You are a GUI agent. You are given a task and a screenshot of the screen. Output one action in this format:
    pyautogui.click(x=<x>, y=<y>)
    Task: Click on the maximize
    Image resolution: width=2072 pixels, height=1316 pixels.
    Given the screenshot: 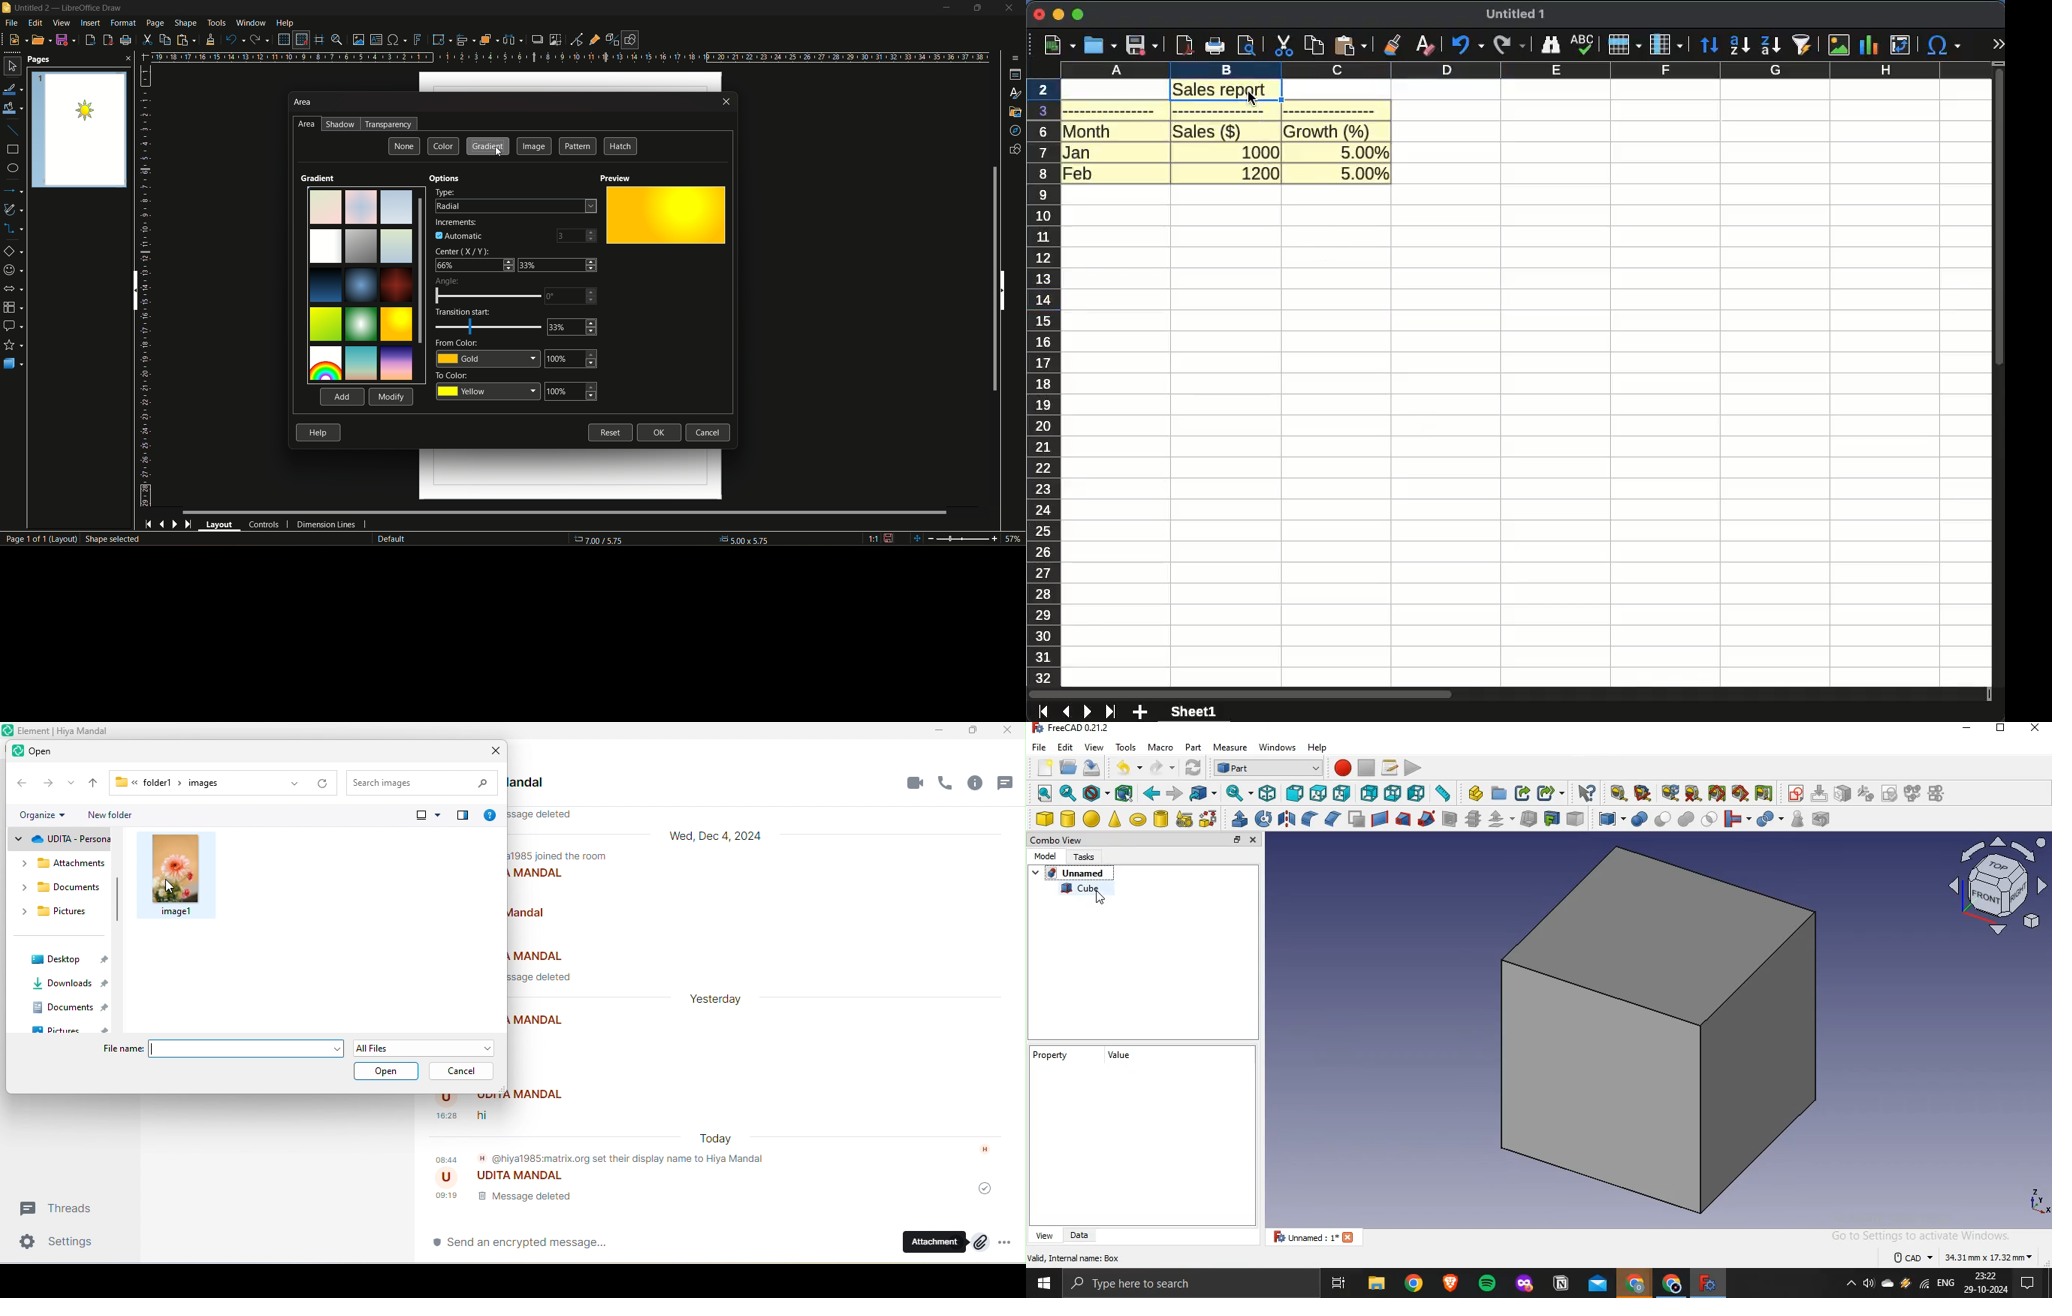 What is the action you would take?
    pyautogui.click(x=976, y=730)
    